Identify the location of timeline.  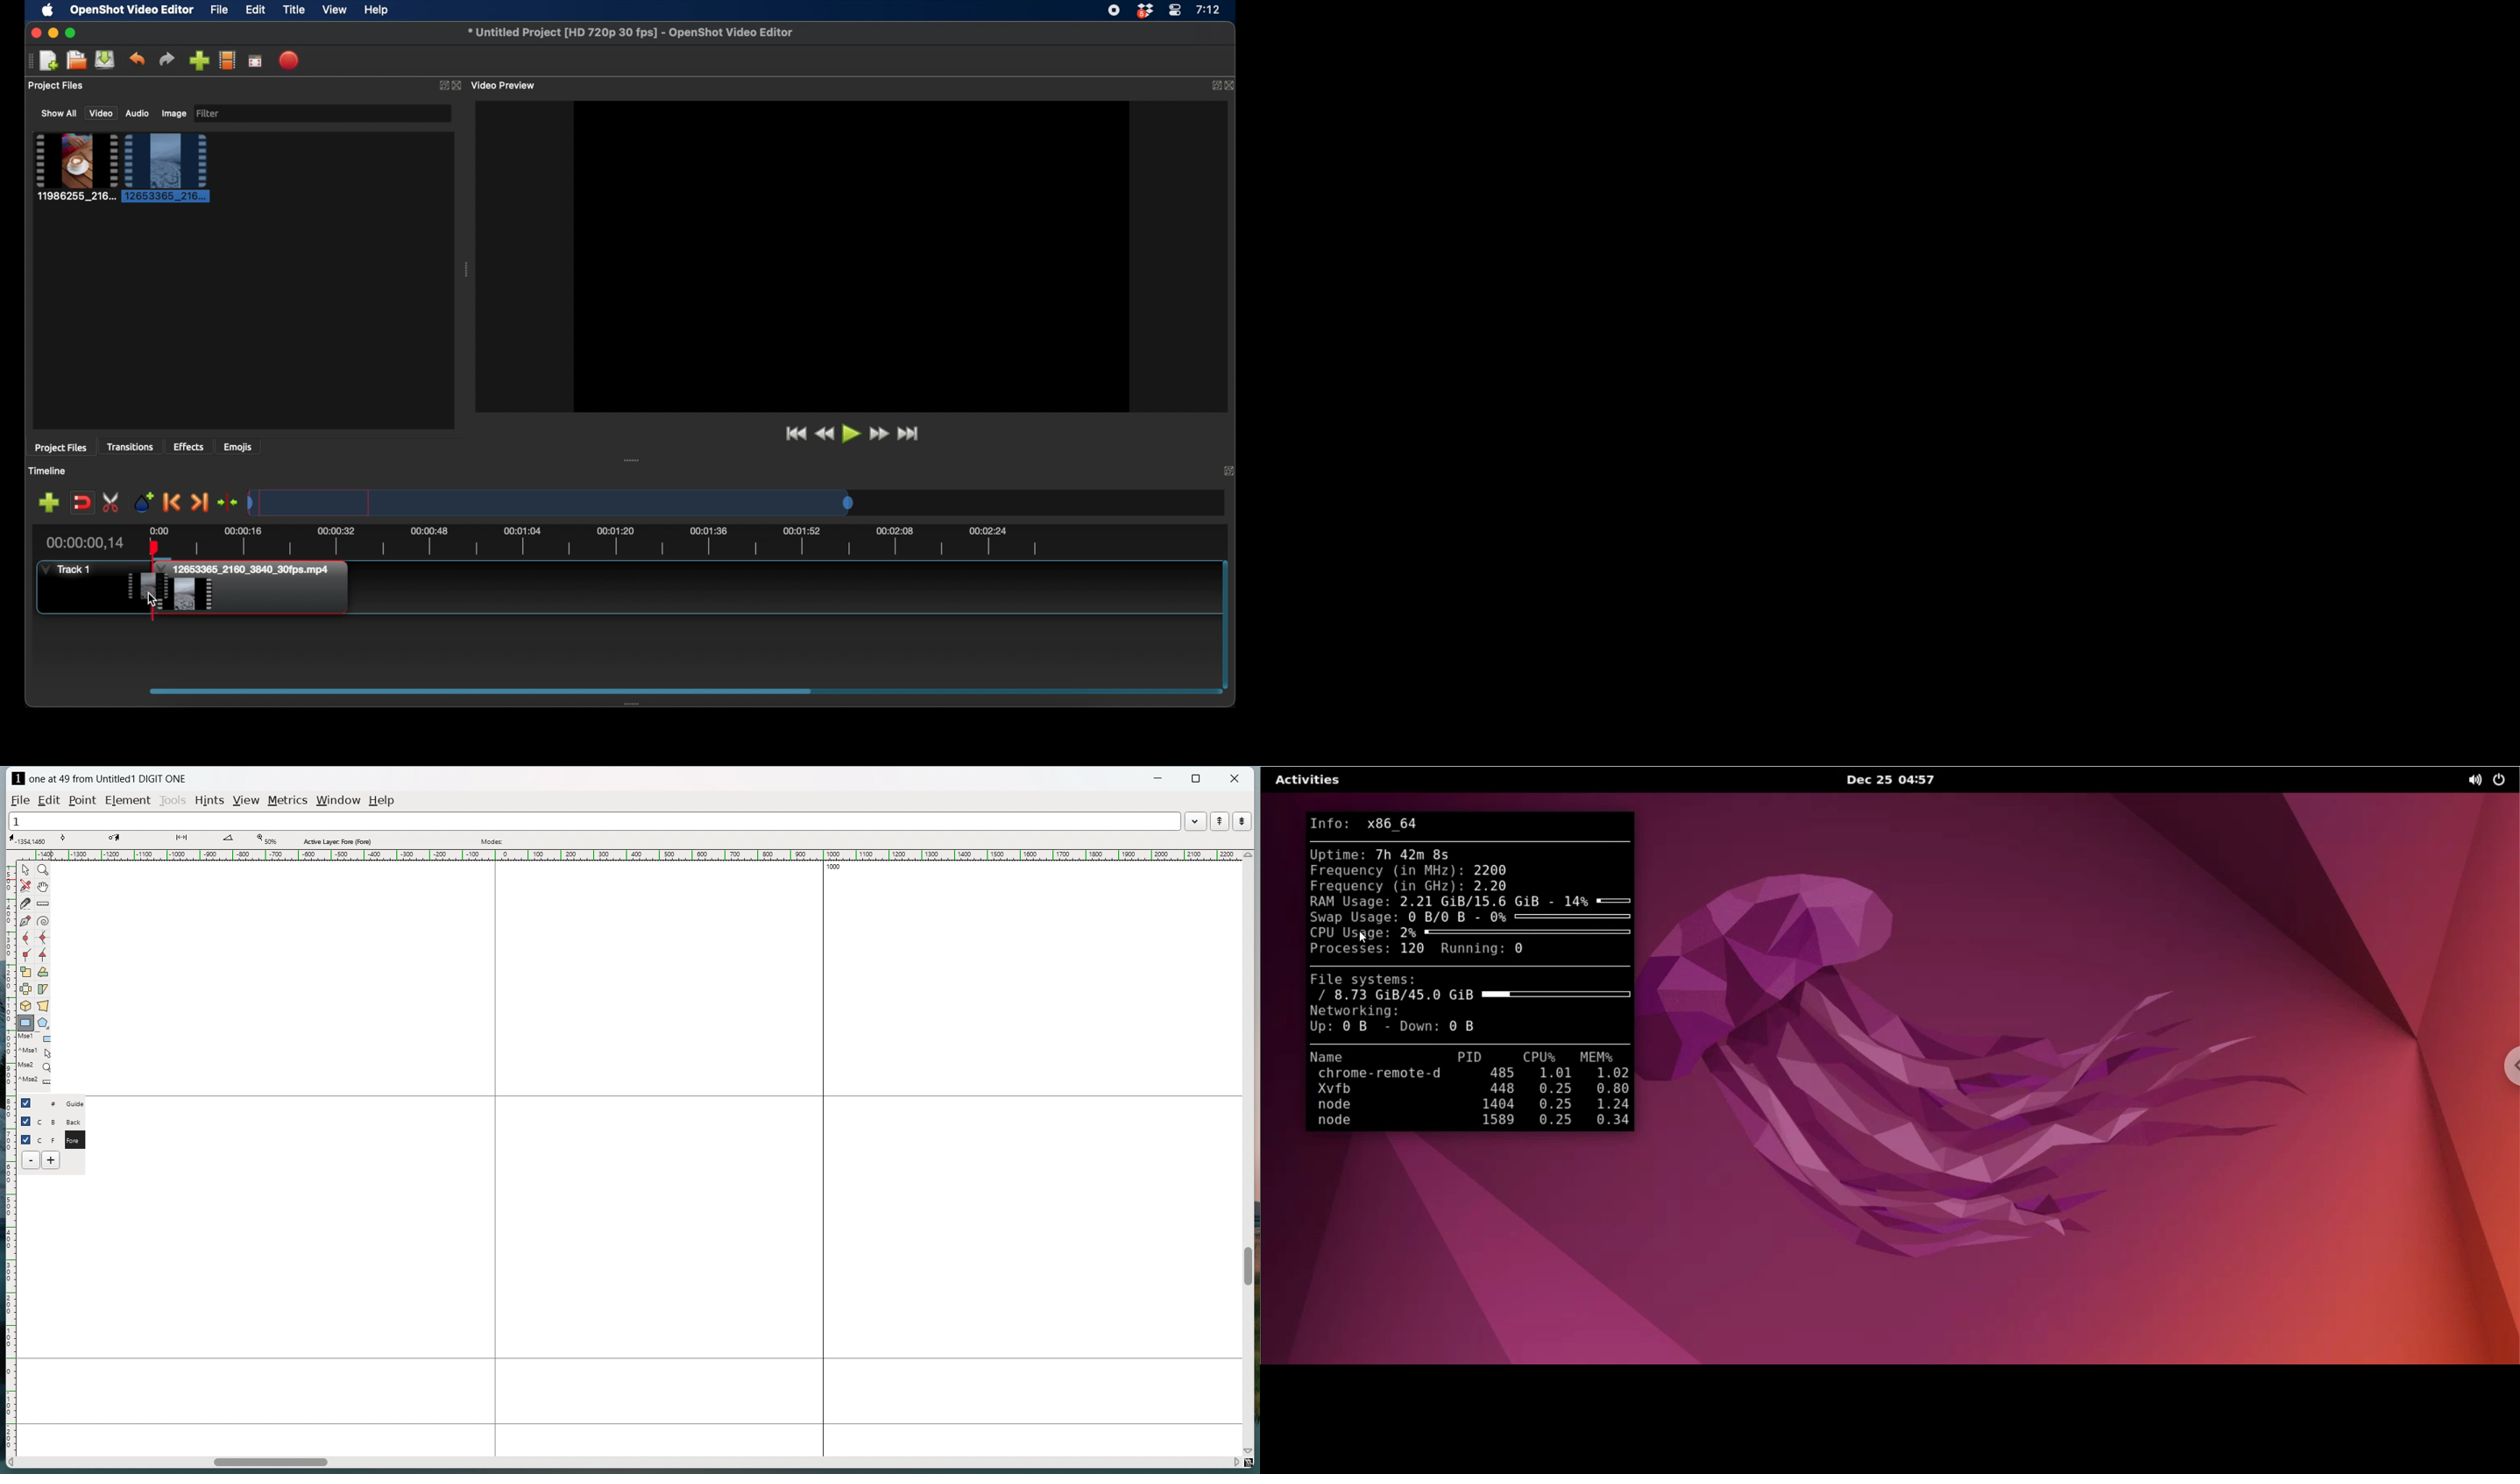
(47, 471).